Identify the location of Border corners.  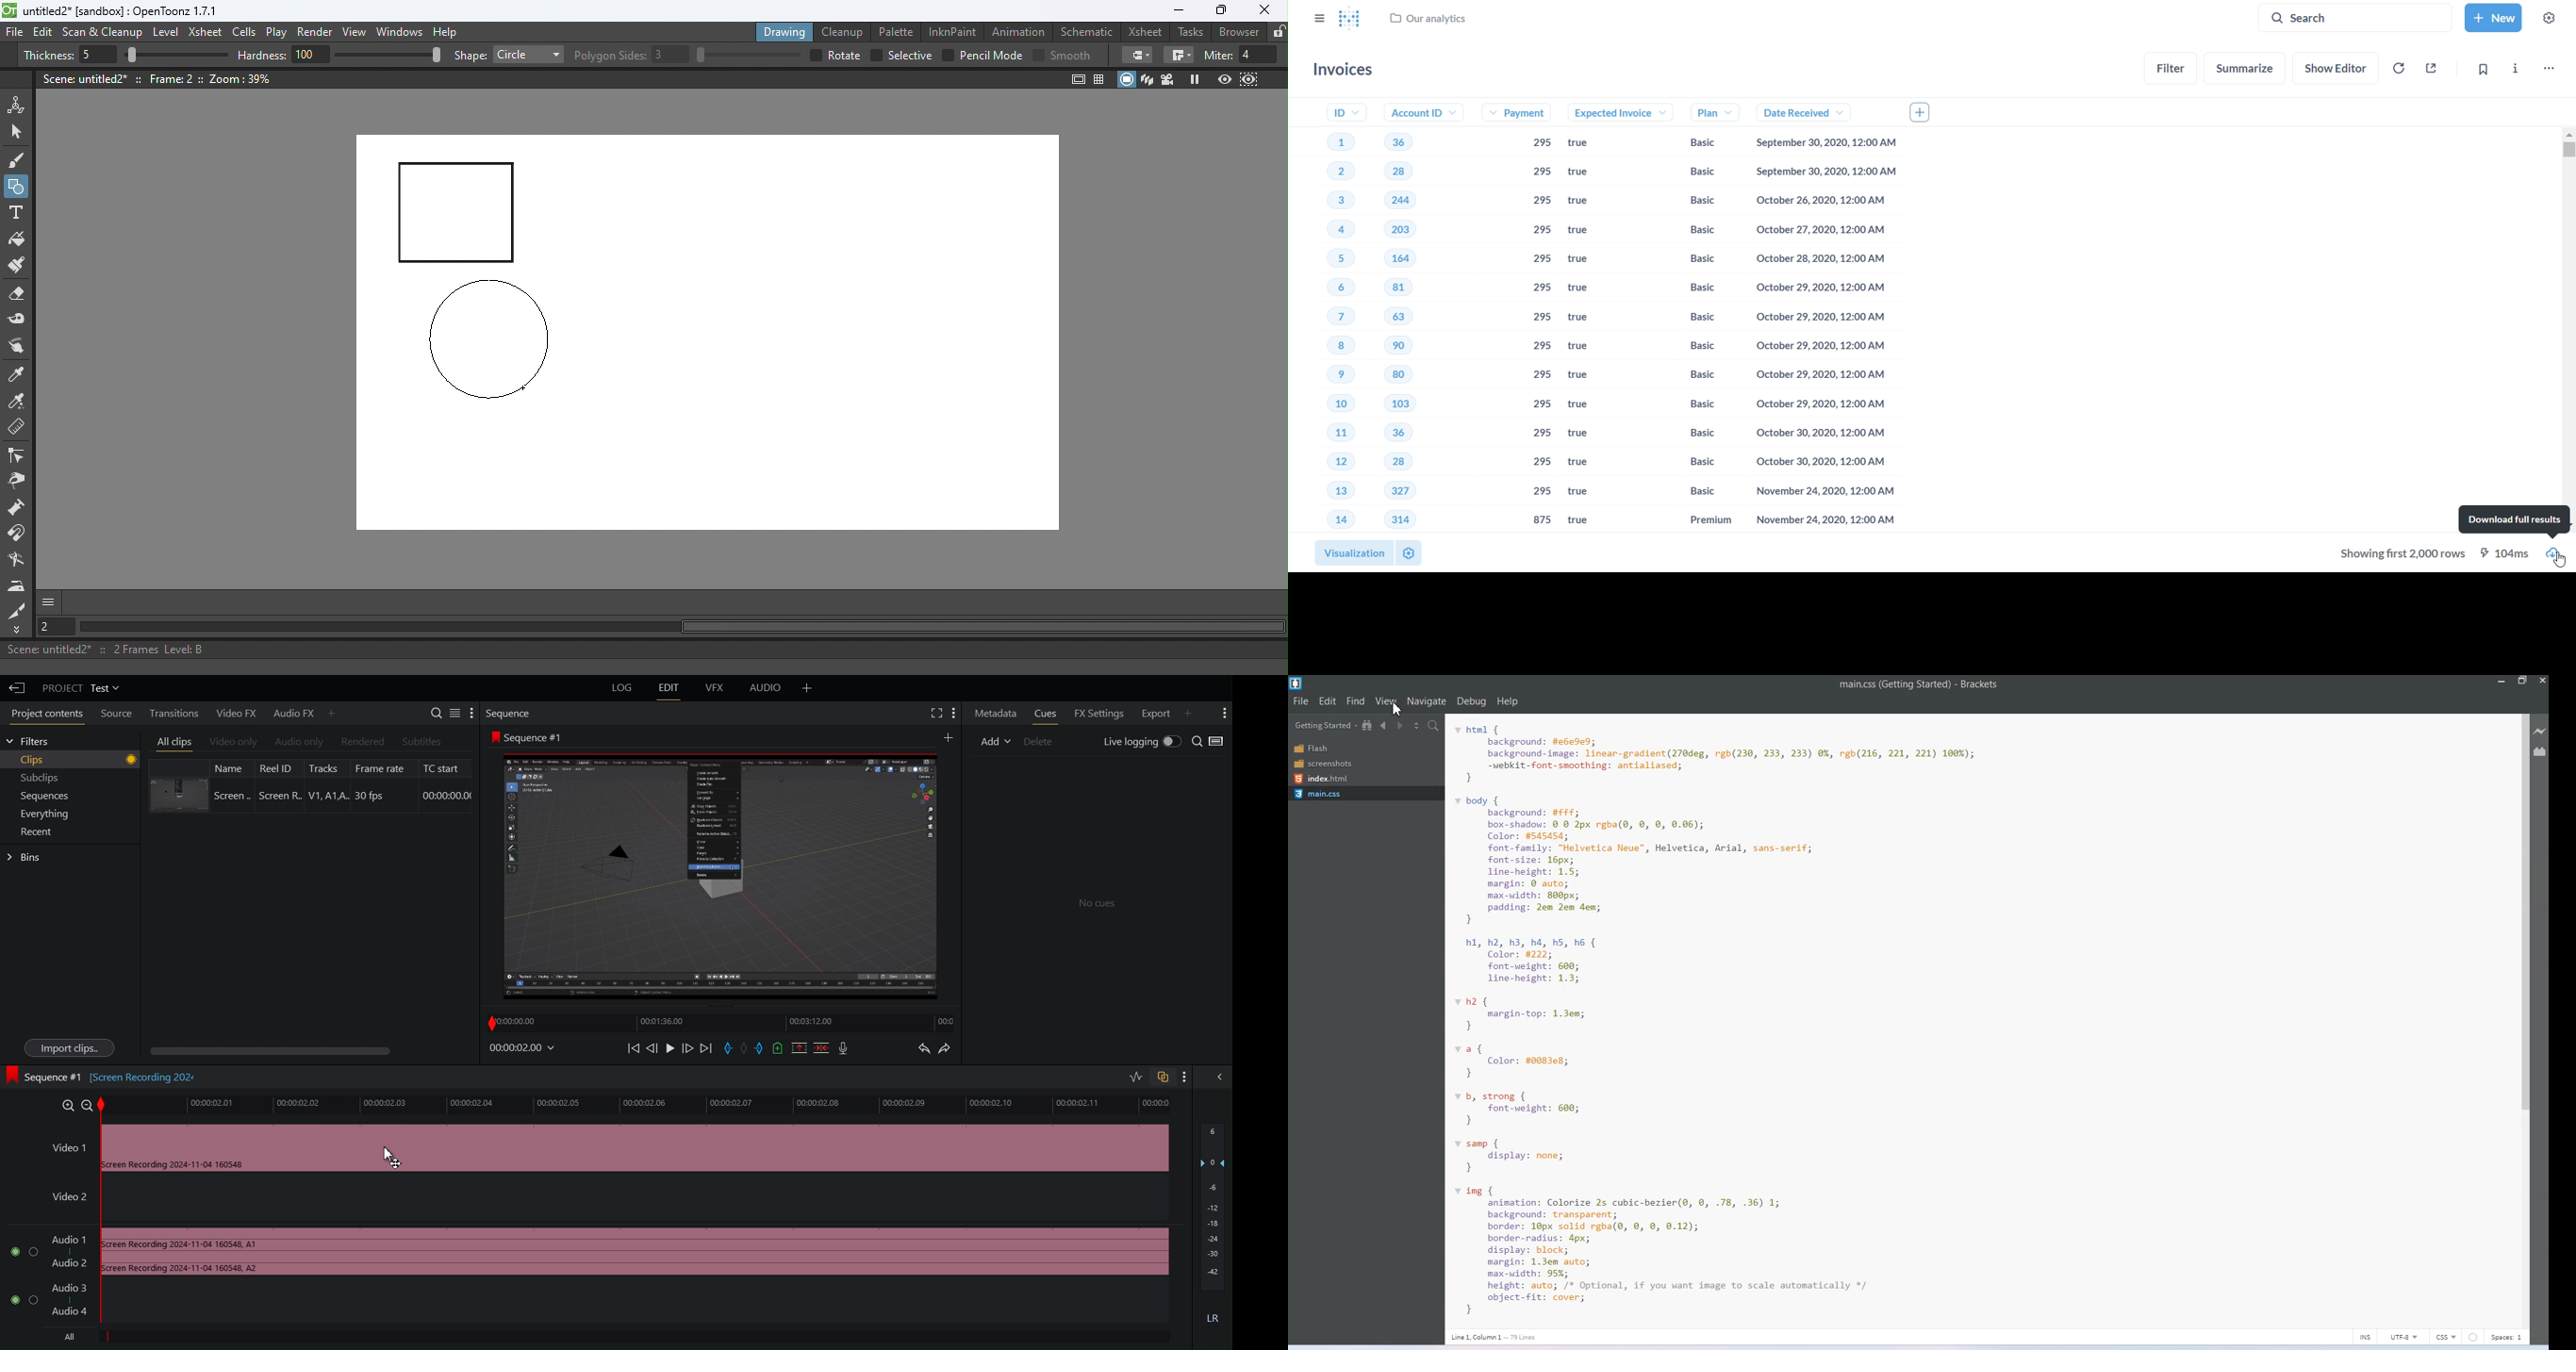
(1137, 55).